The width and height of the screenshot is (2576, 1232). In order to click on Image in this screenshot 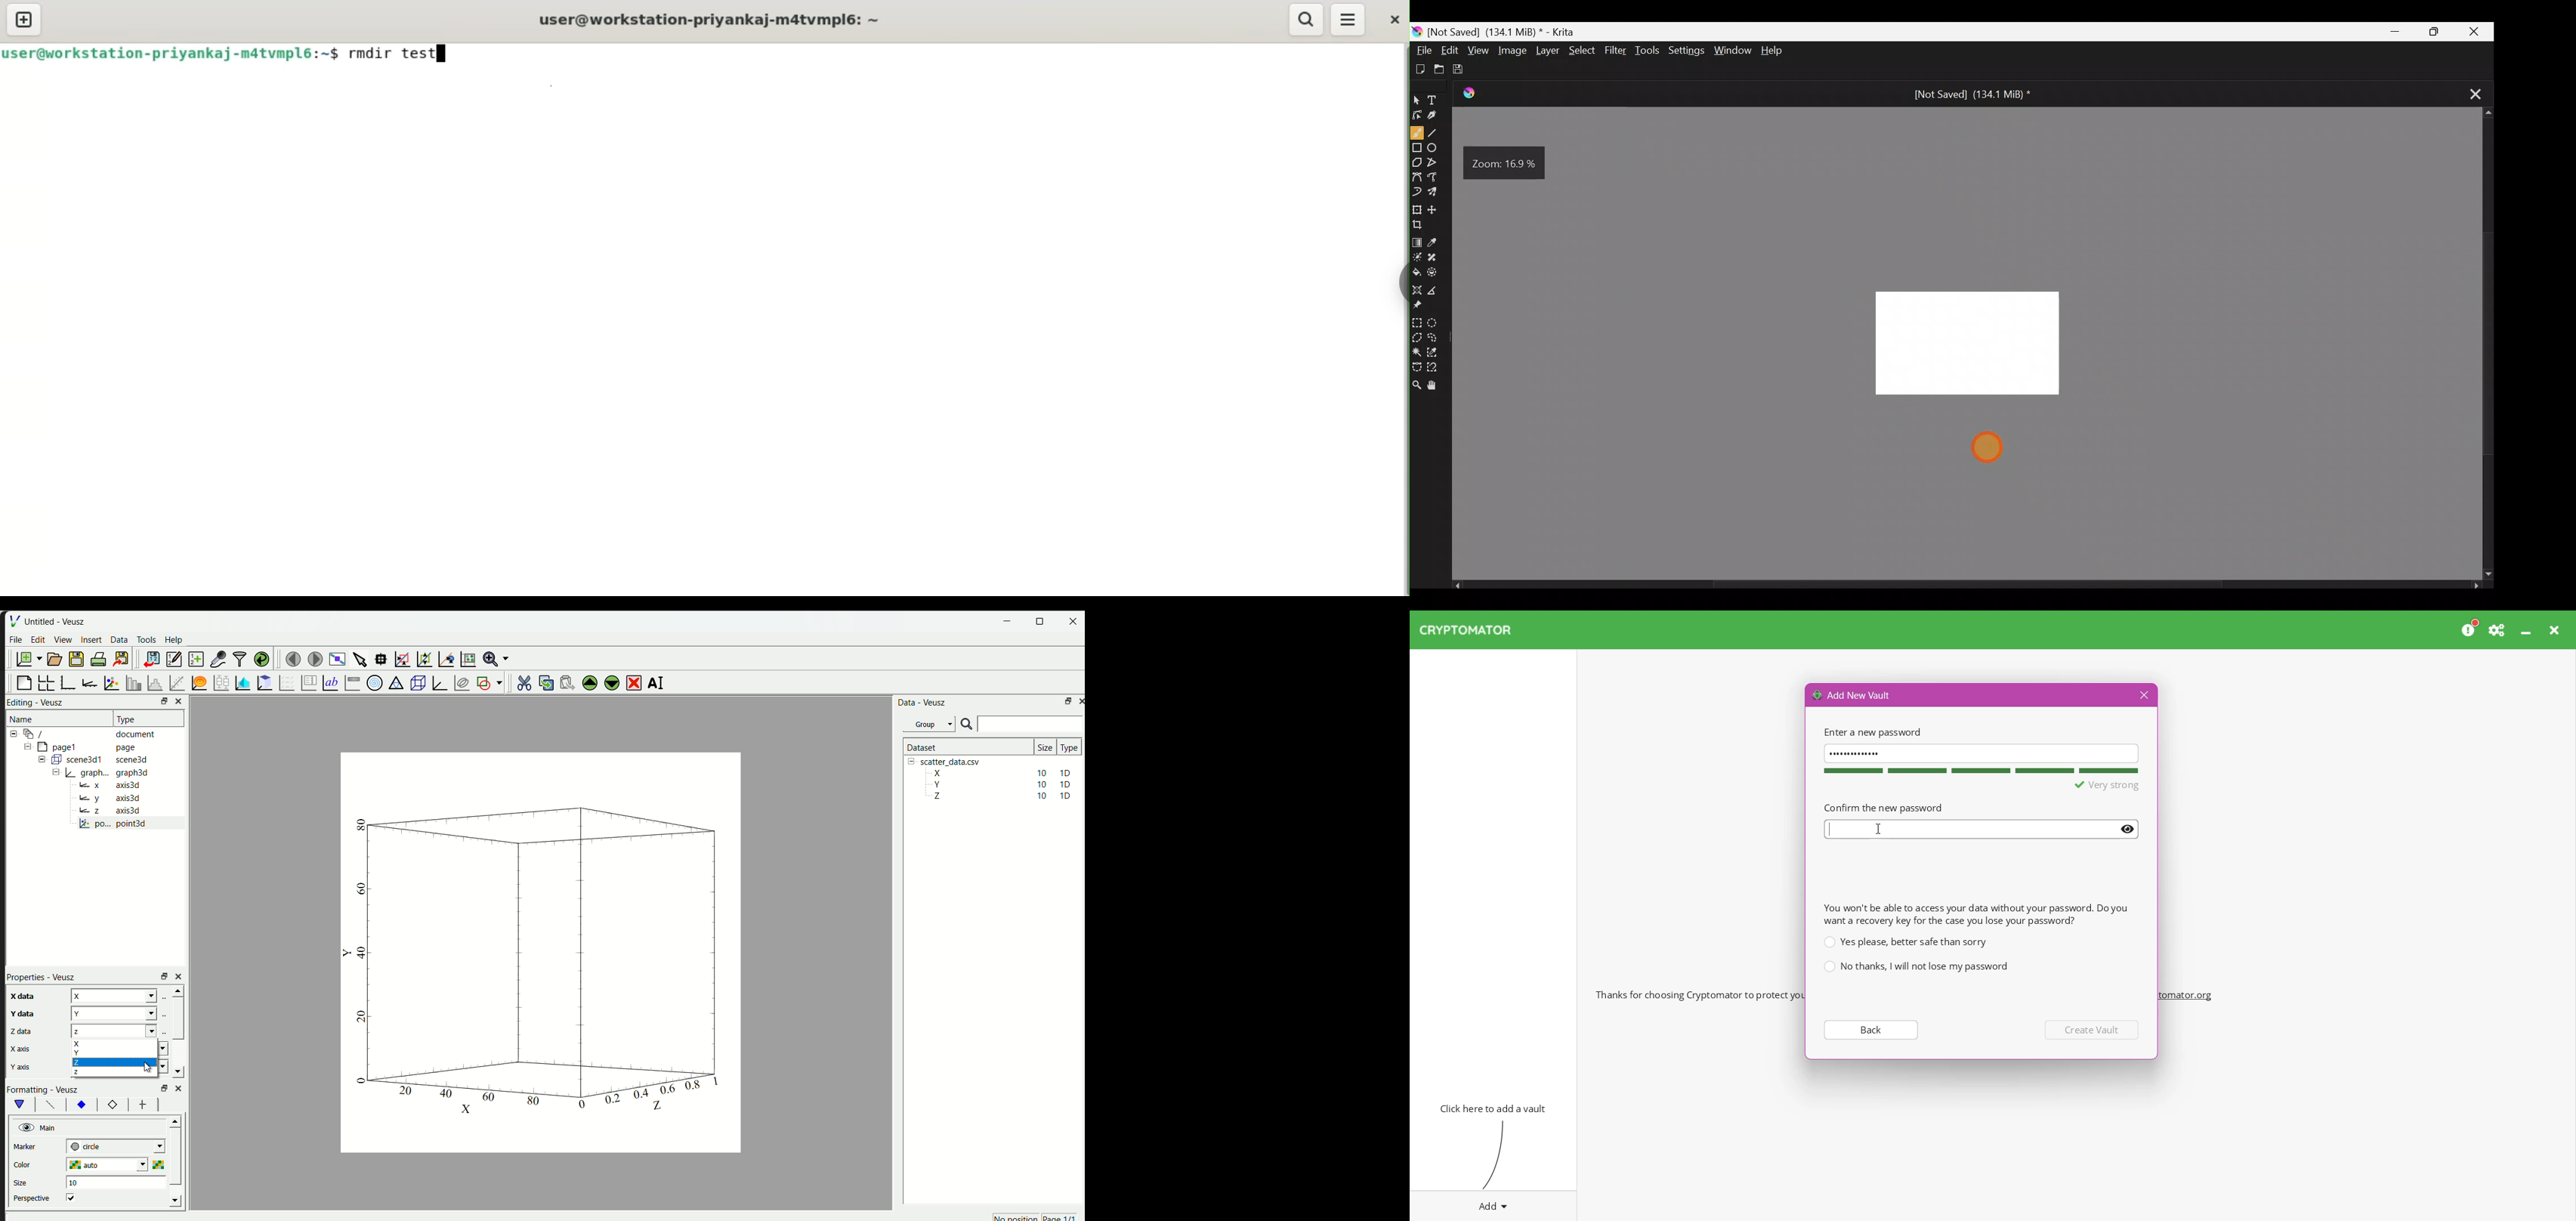, I will do `click(1511, 52)`.